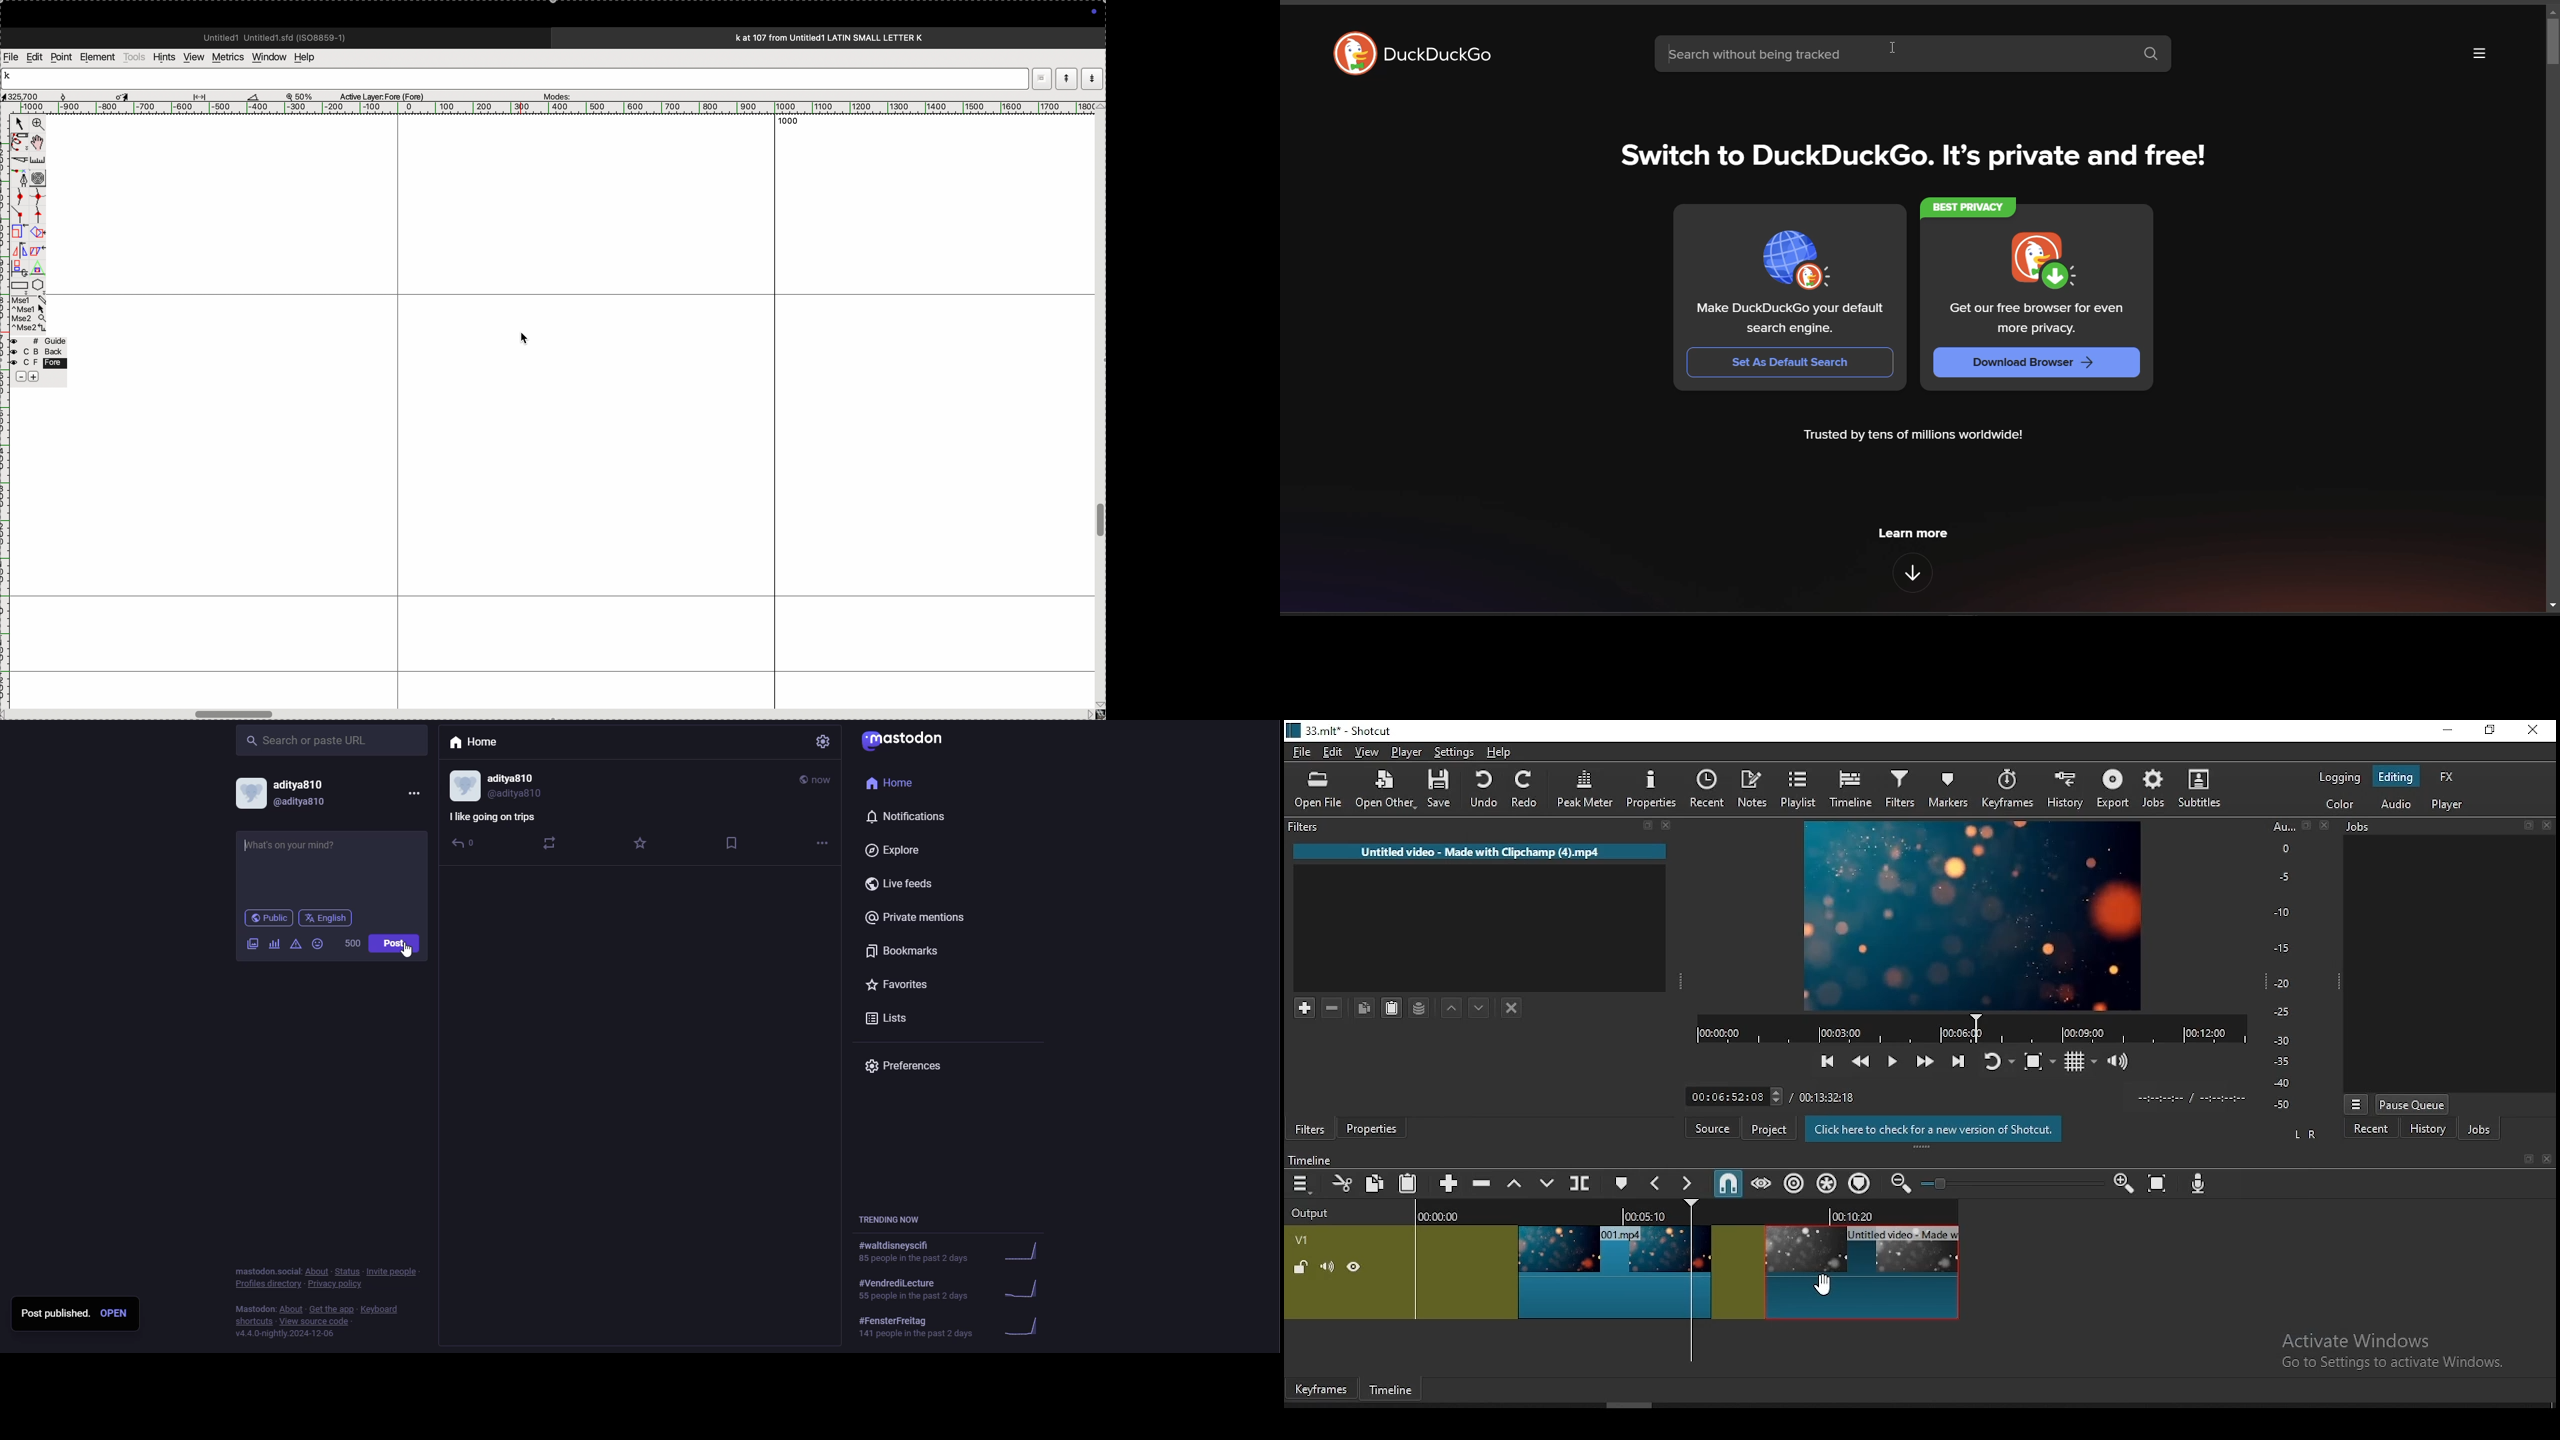 The width and height of the screenshot is (2576, 1456). What do you see at coordinates (1395, 1009) in the screenshot?
I see `paste filter` at bounding box center [1395, 1009].